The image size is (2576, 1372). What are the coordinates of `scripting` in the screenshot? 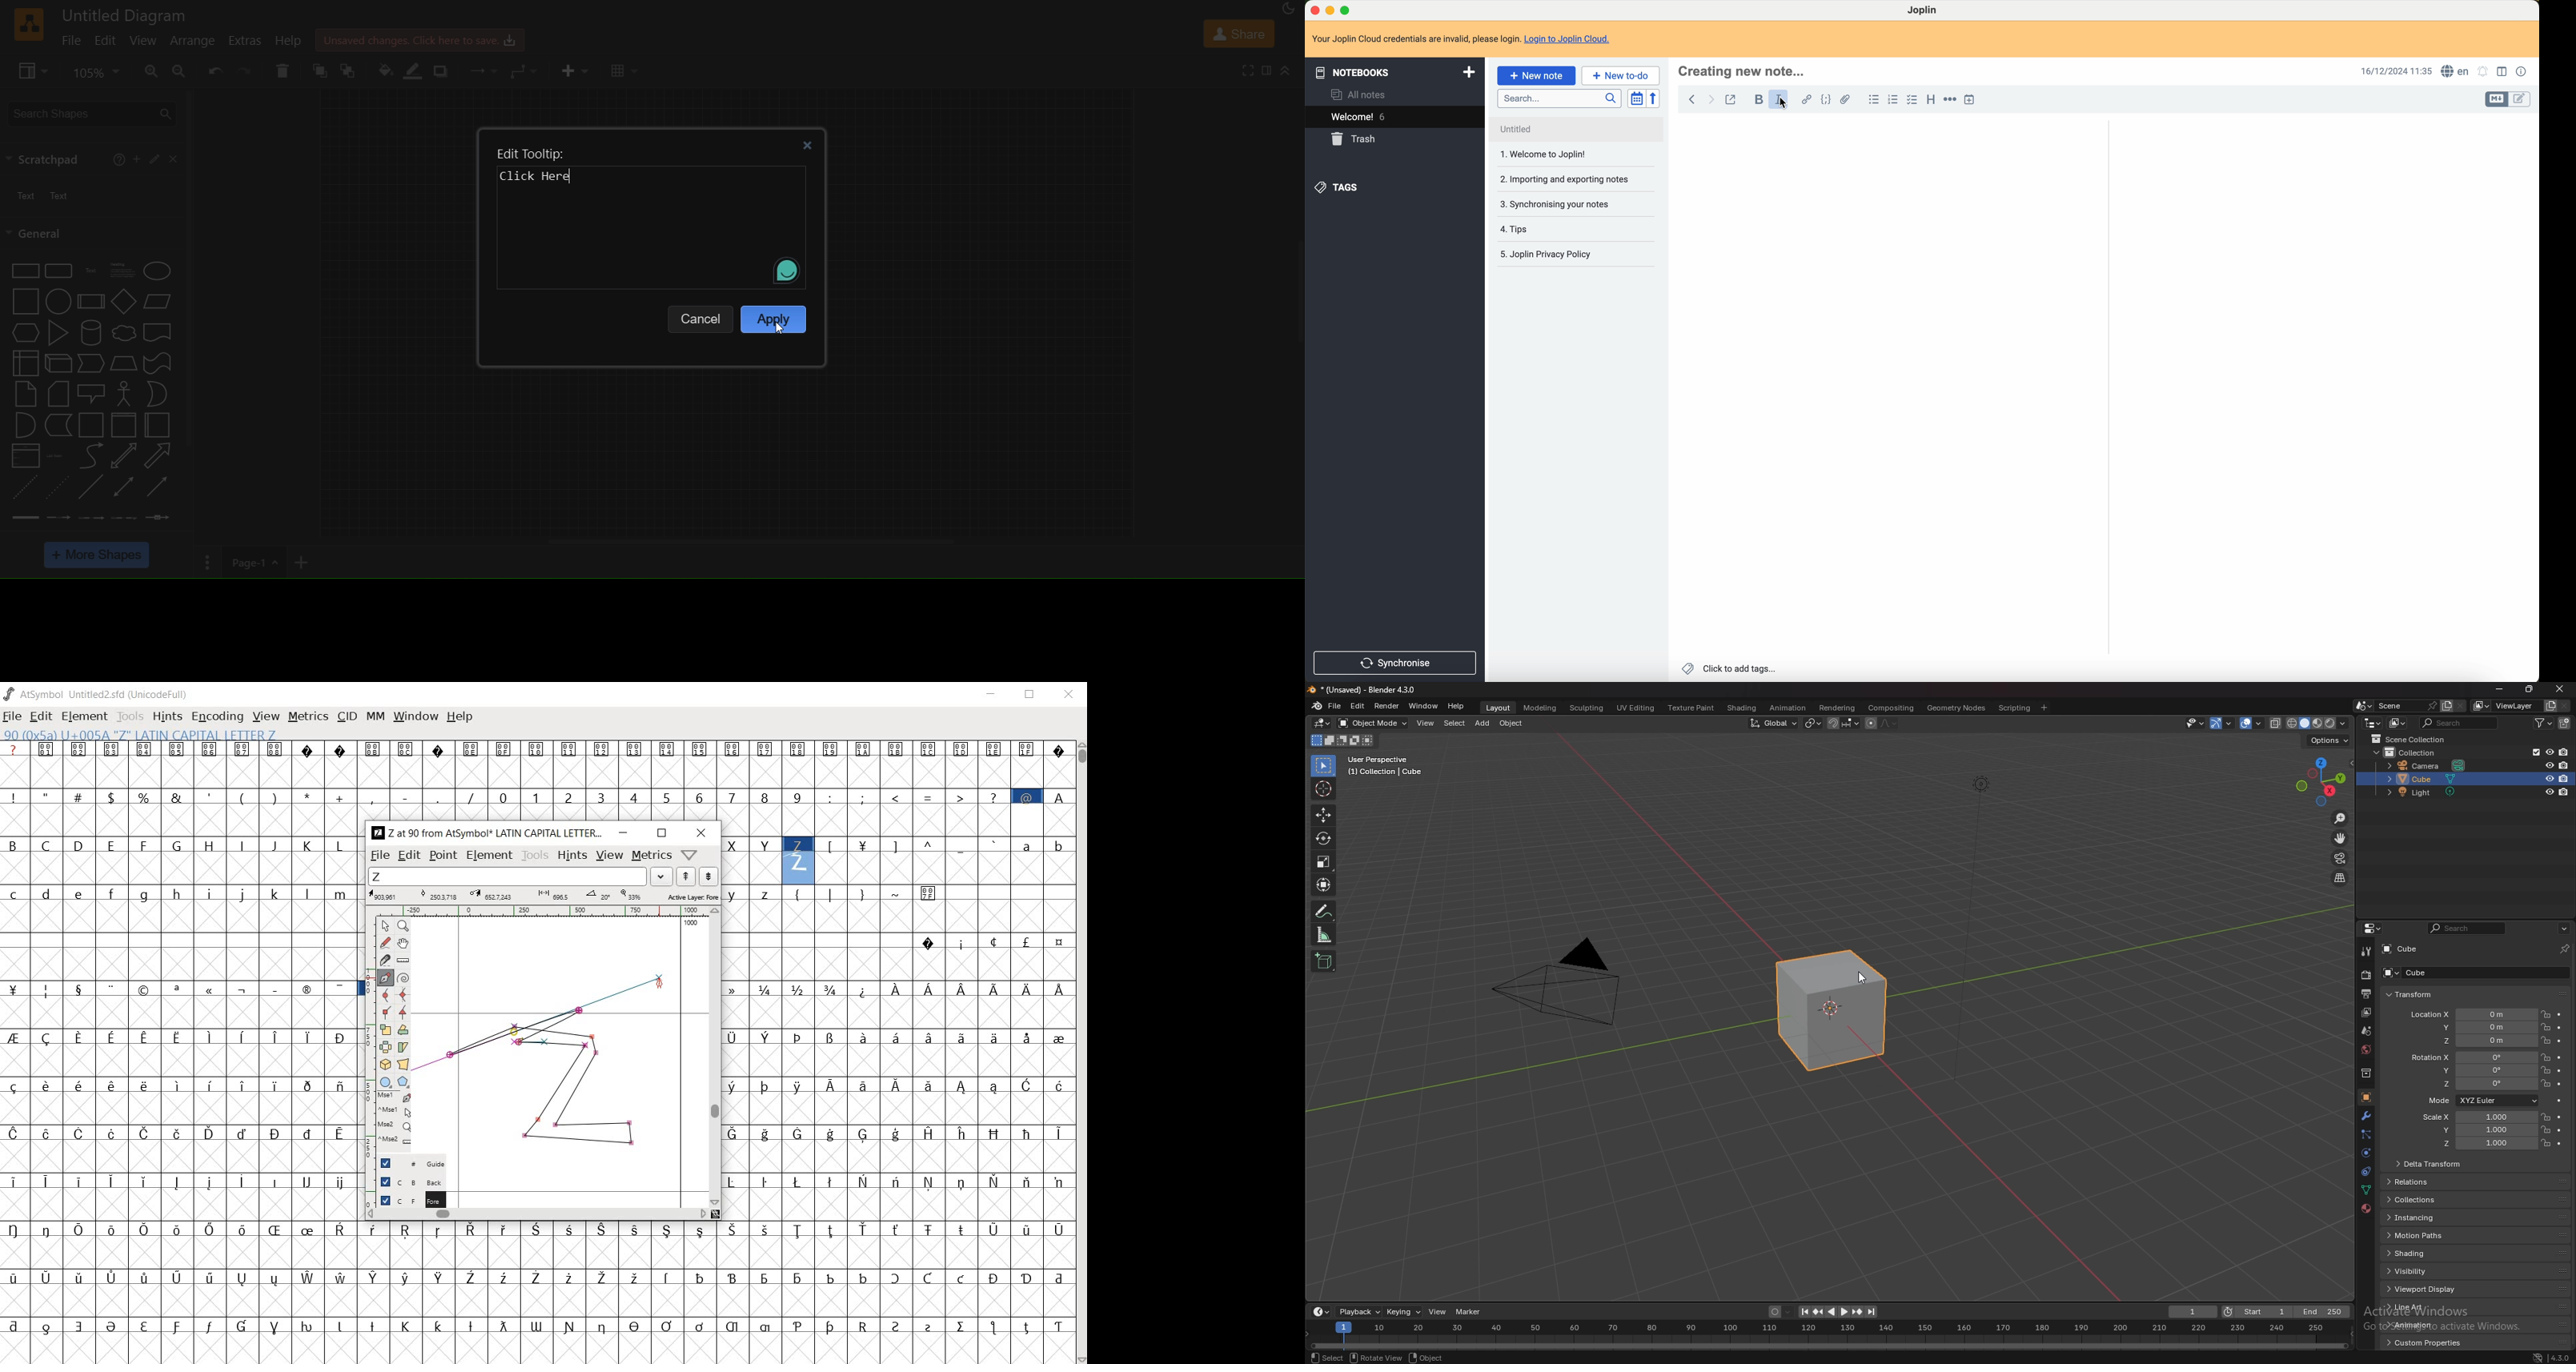 It's located at (2013, 708).